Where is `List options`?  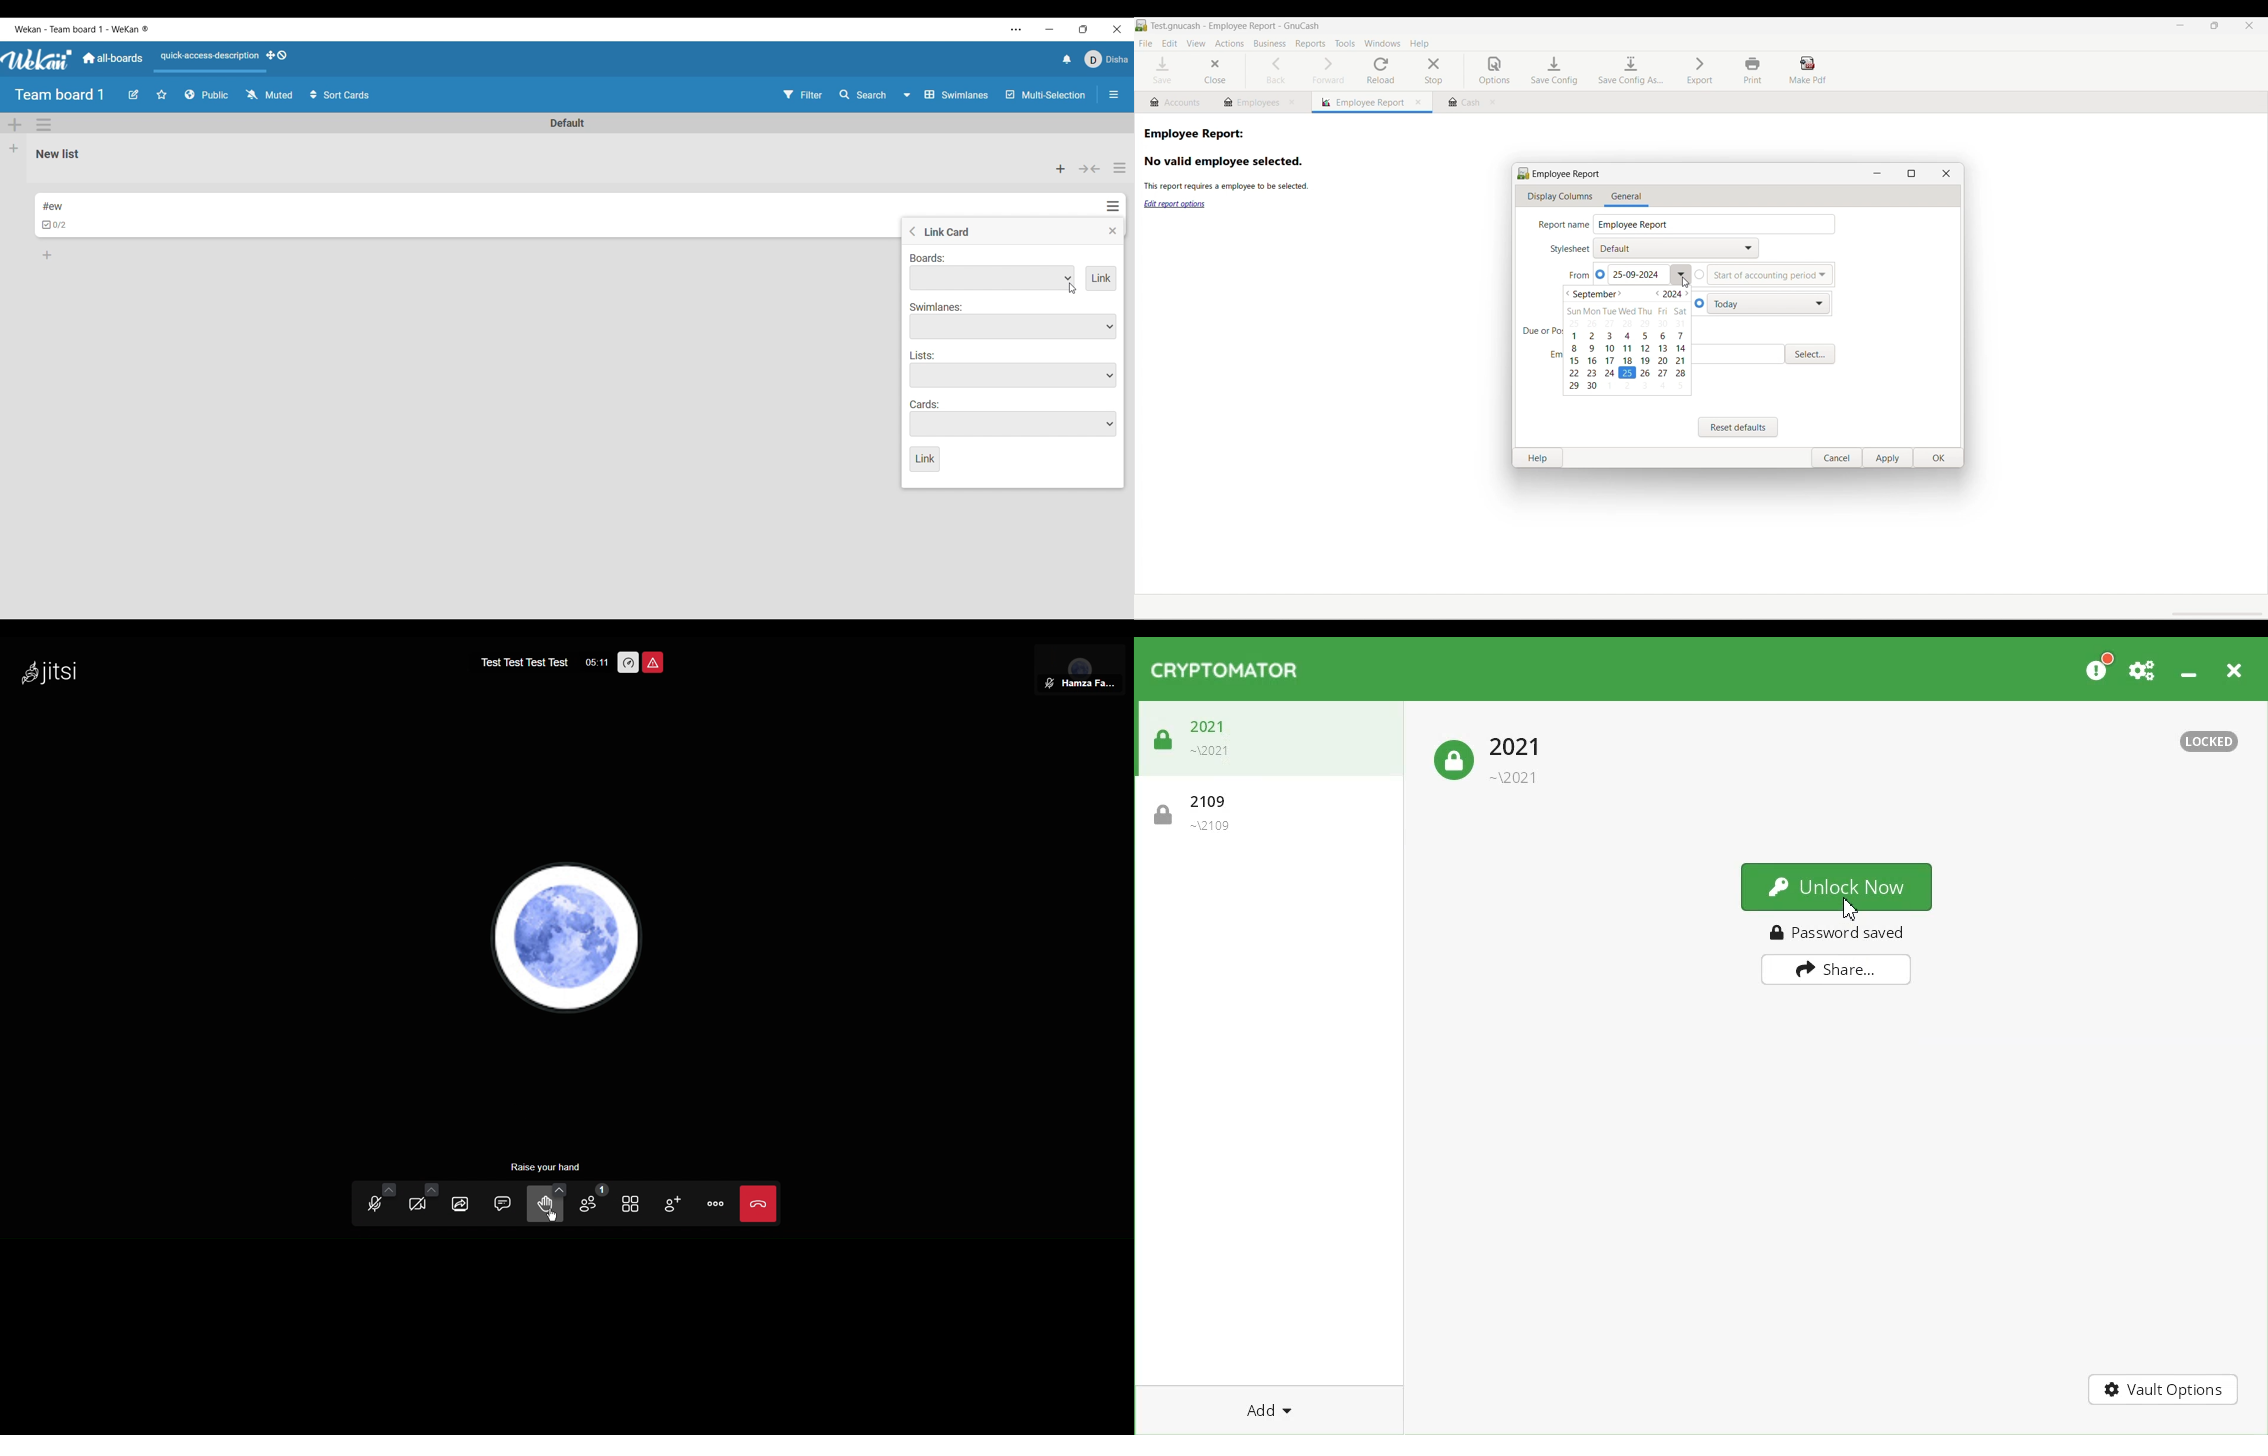 List options is located at coordinates (1014, 376).